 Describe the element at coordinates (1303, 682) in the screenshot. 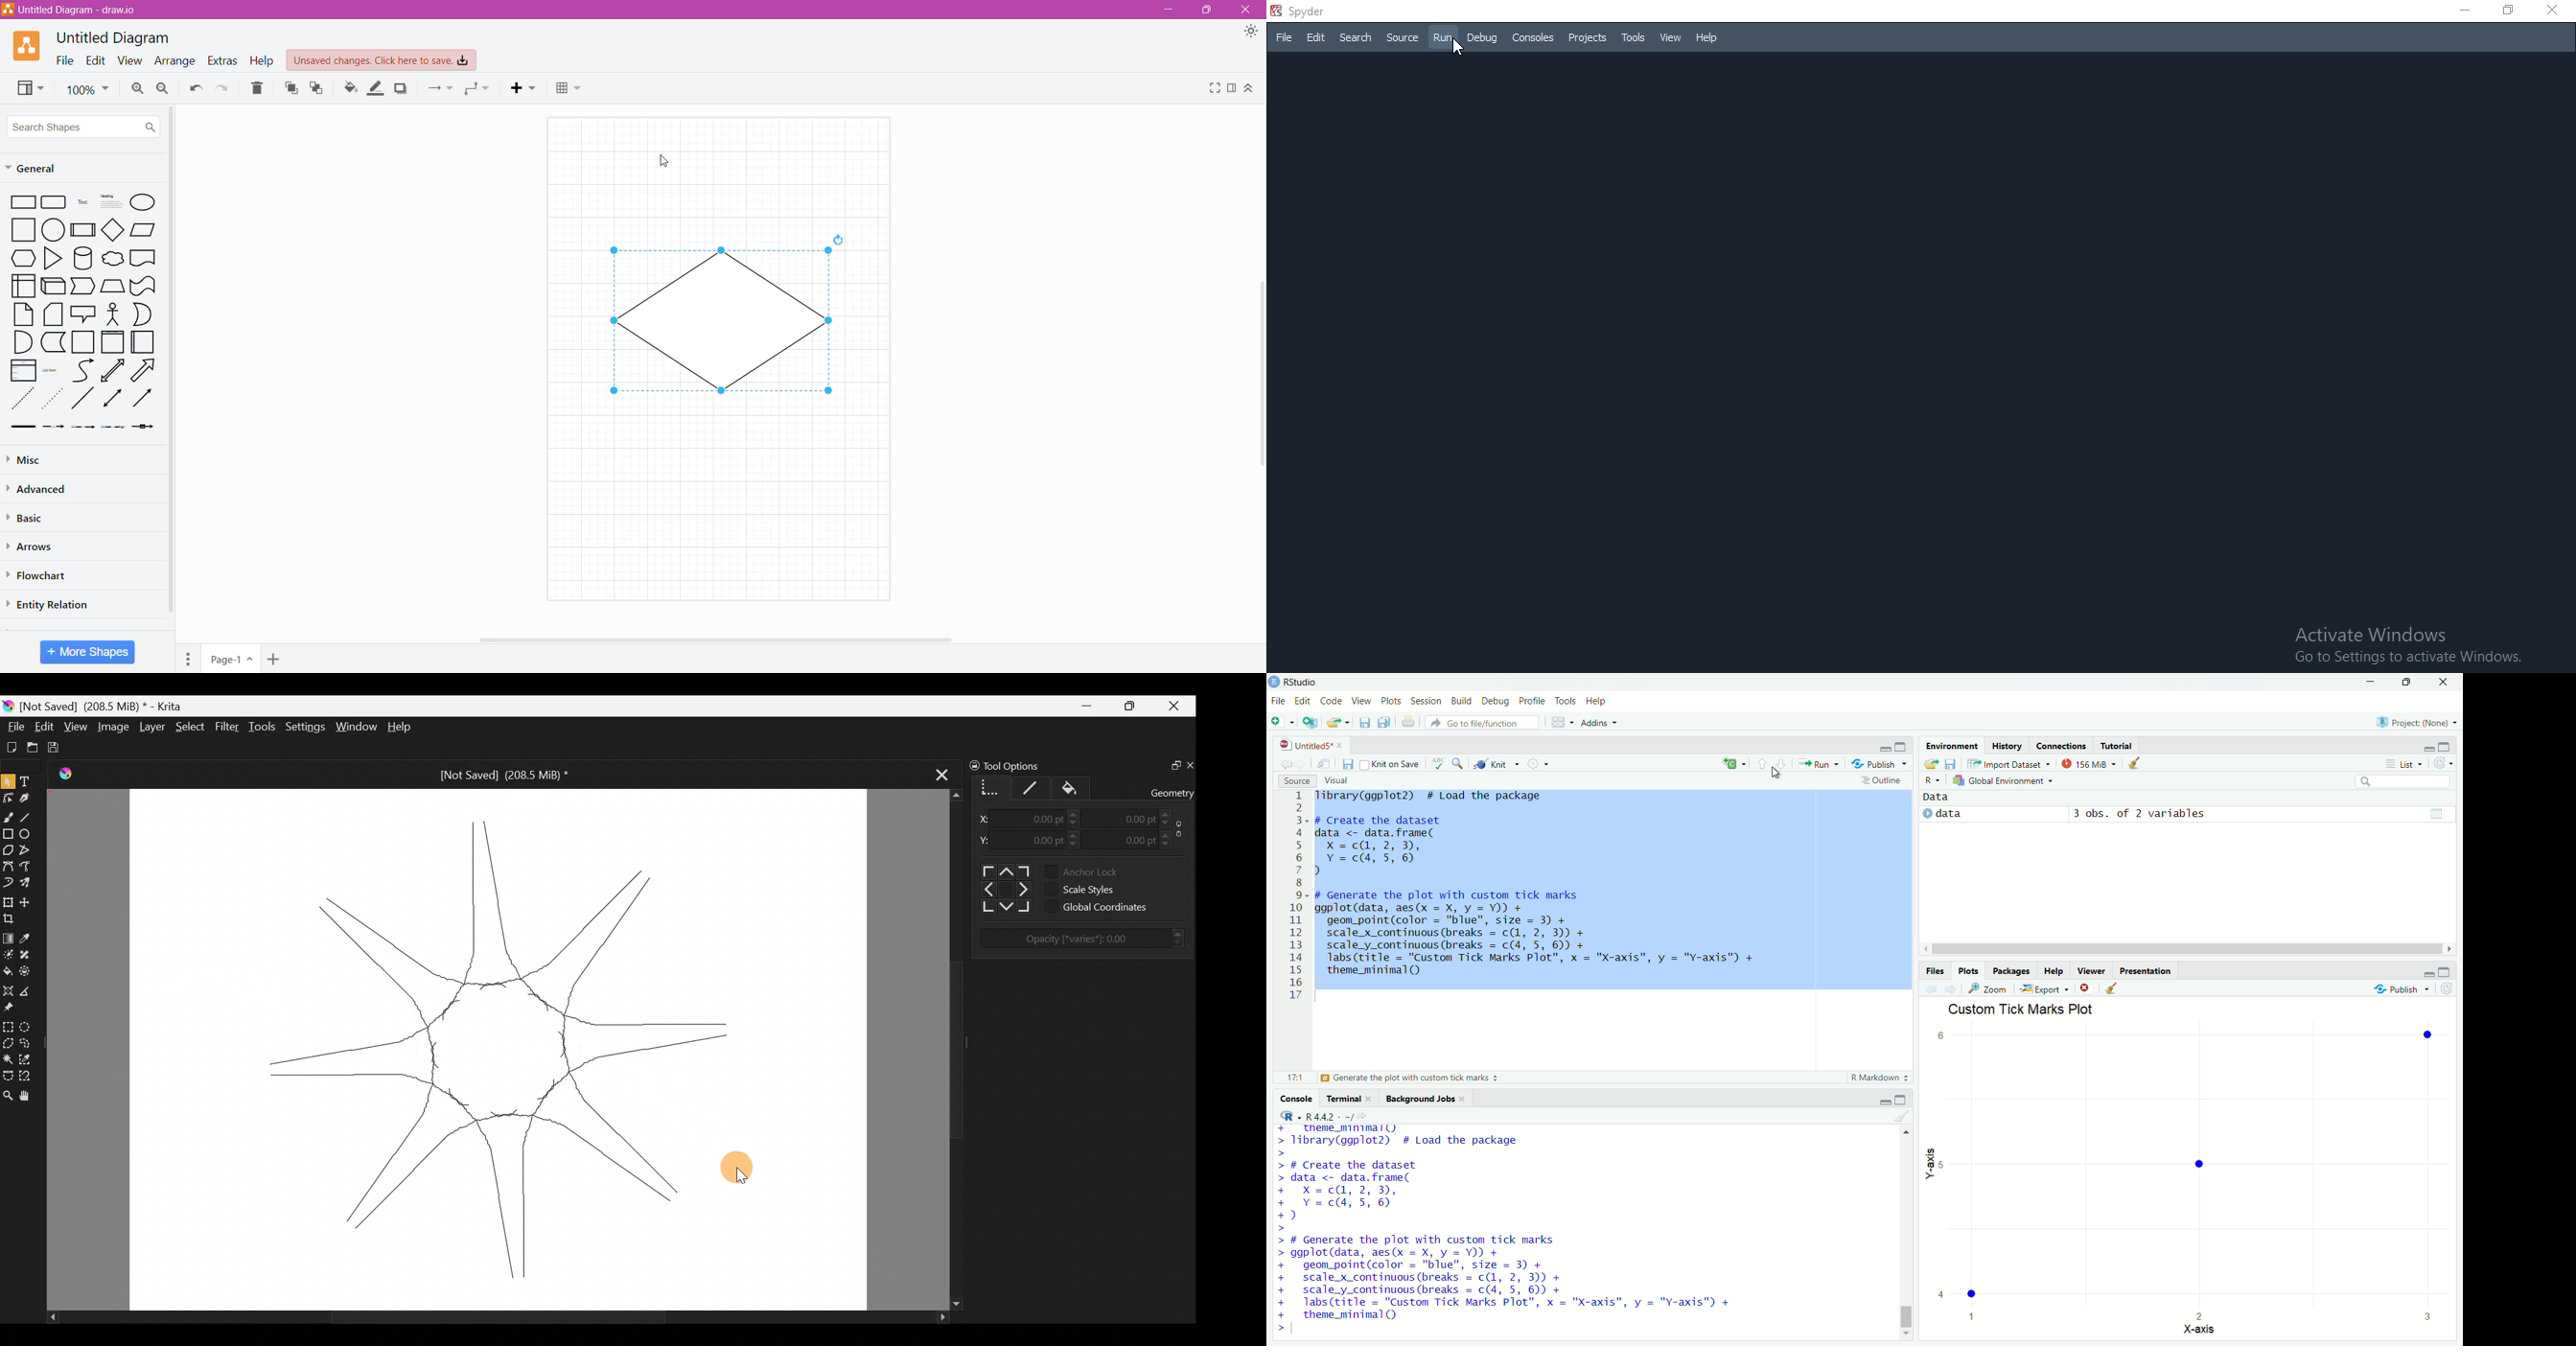

I see `RStudio` at that location.